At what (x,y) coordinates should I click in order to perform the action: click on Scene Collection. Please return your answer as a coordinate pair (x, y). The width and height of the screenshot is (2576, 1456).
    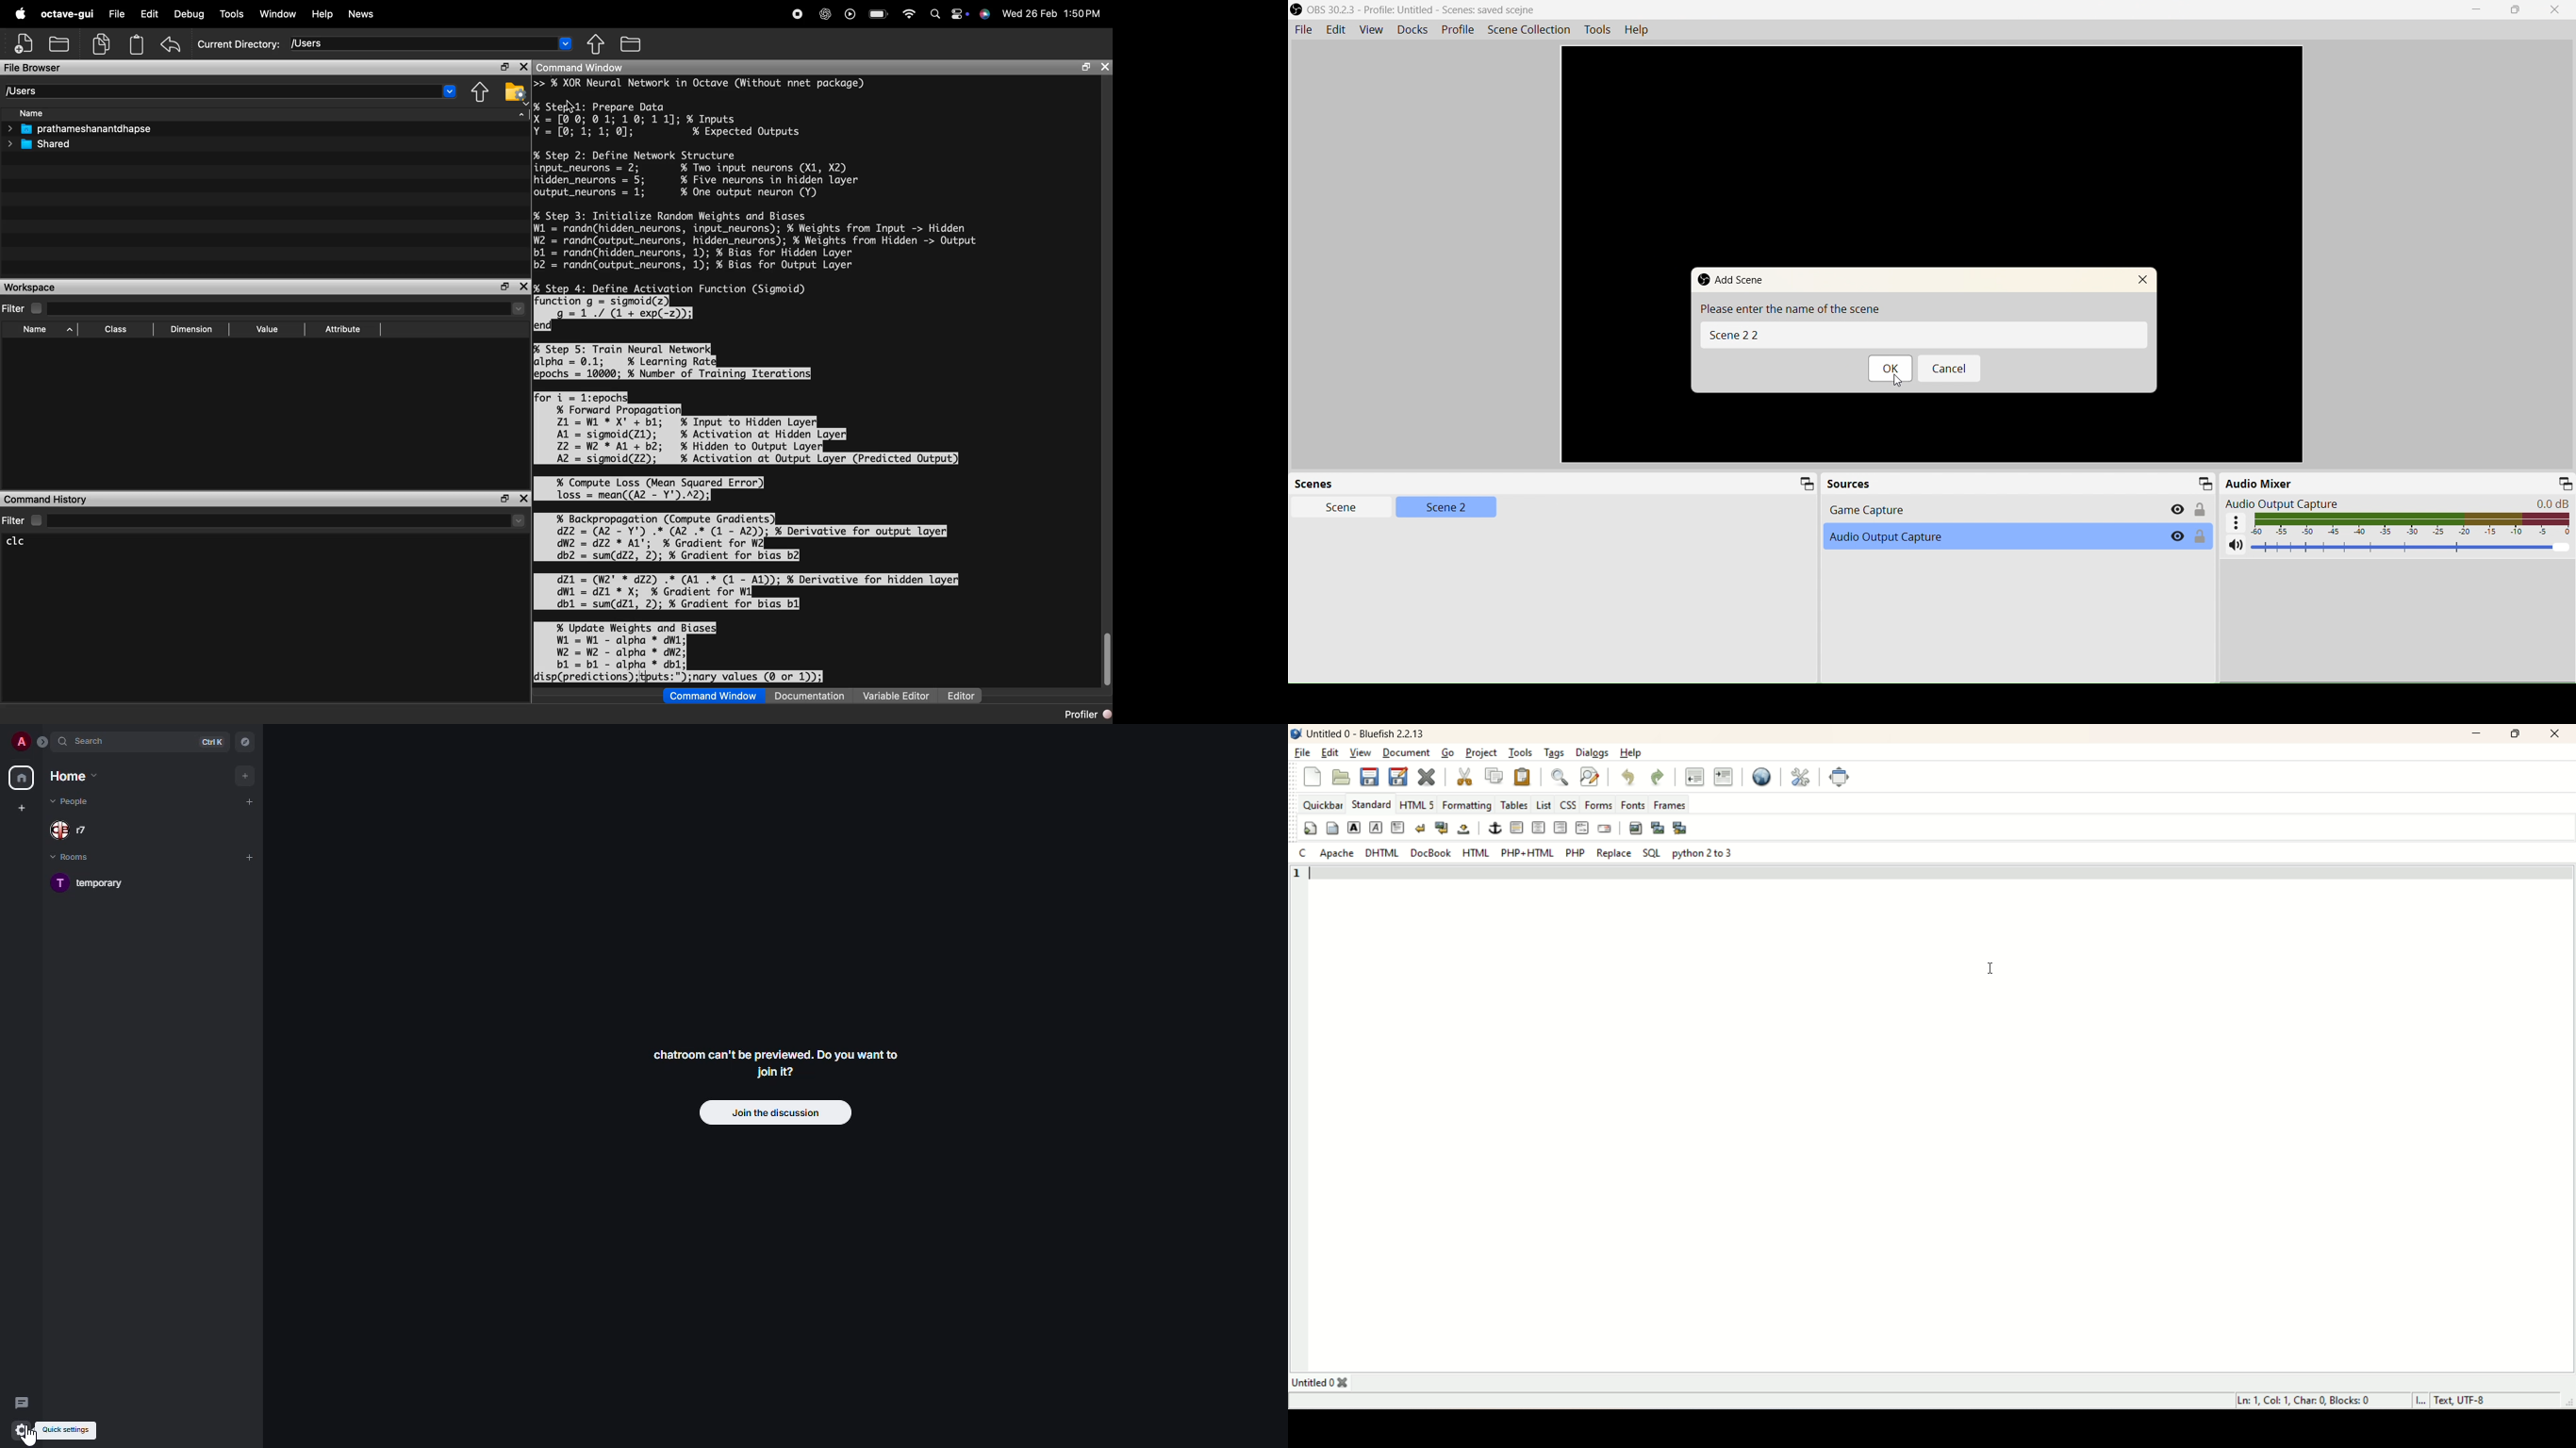
    Looking at the image, I should click on (1530, 30).